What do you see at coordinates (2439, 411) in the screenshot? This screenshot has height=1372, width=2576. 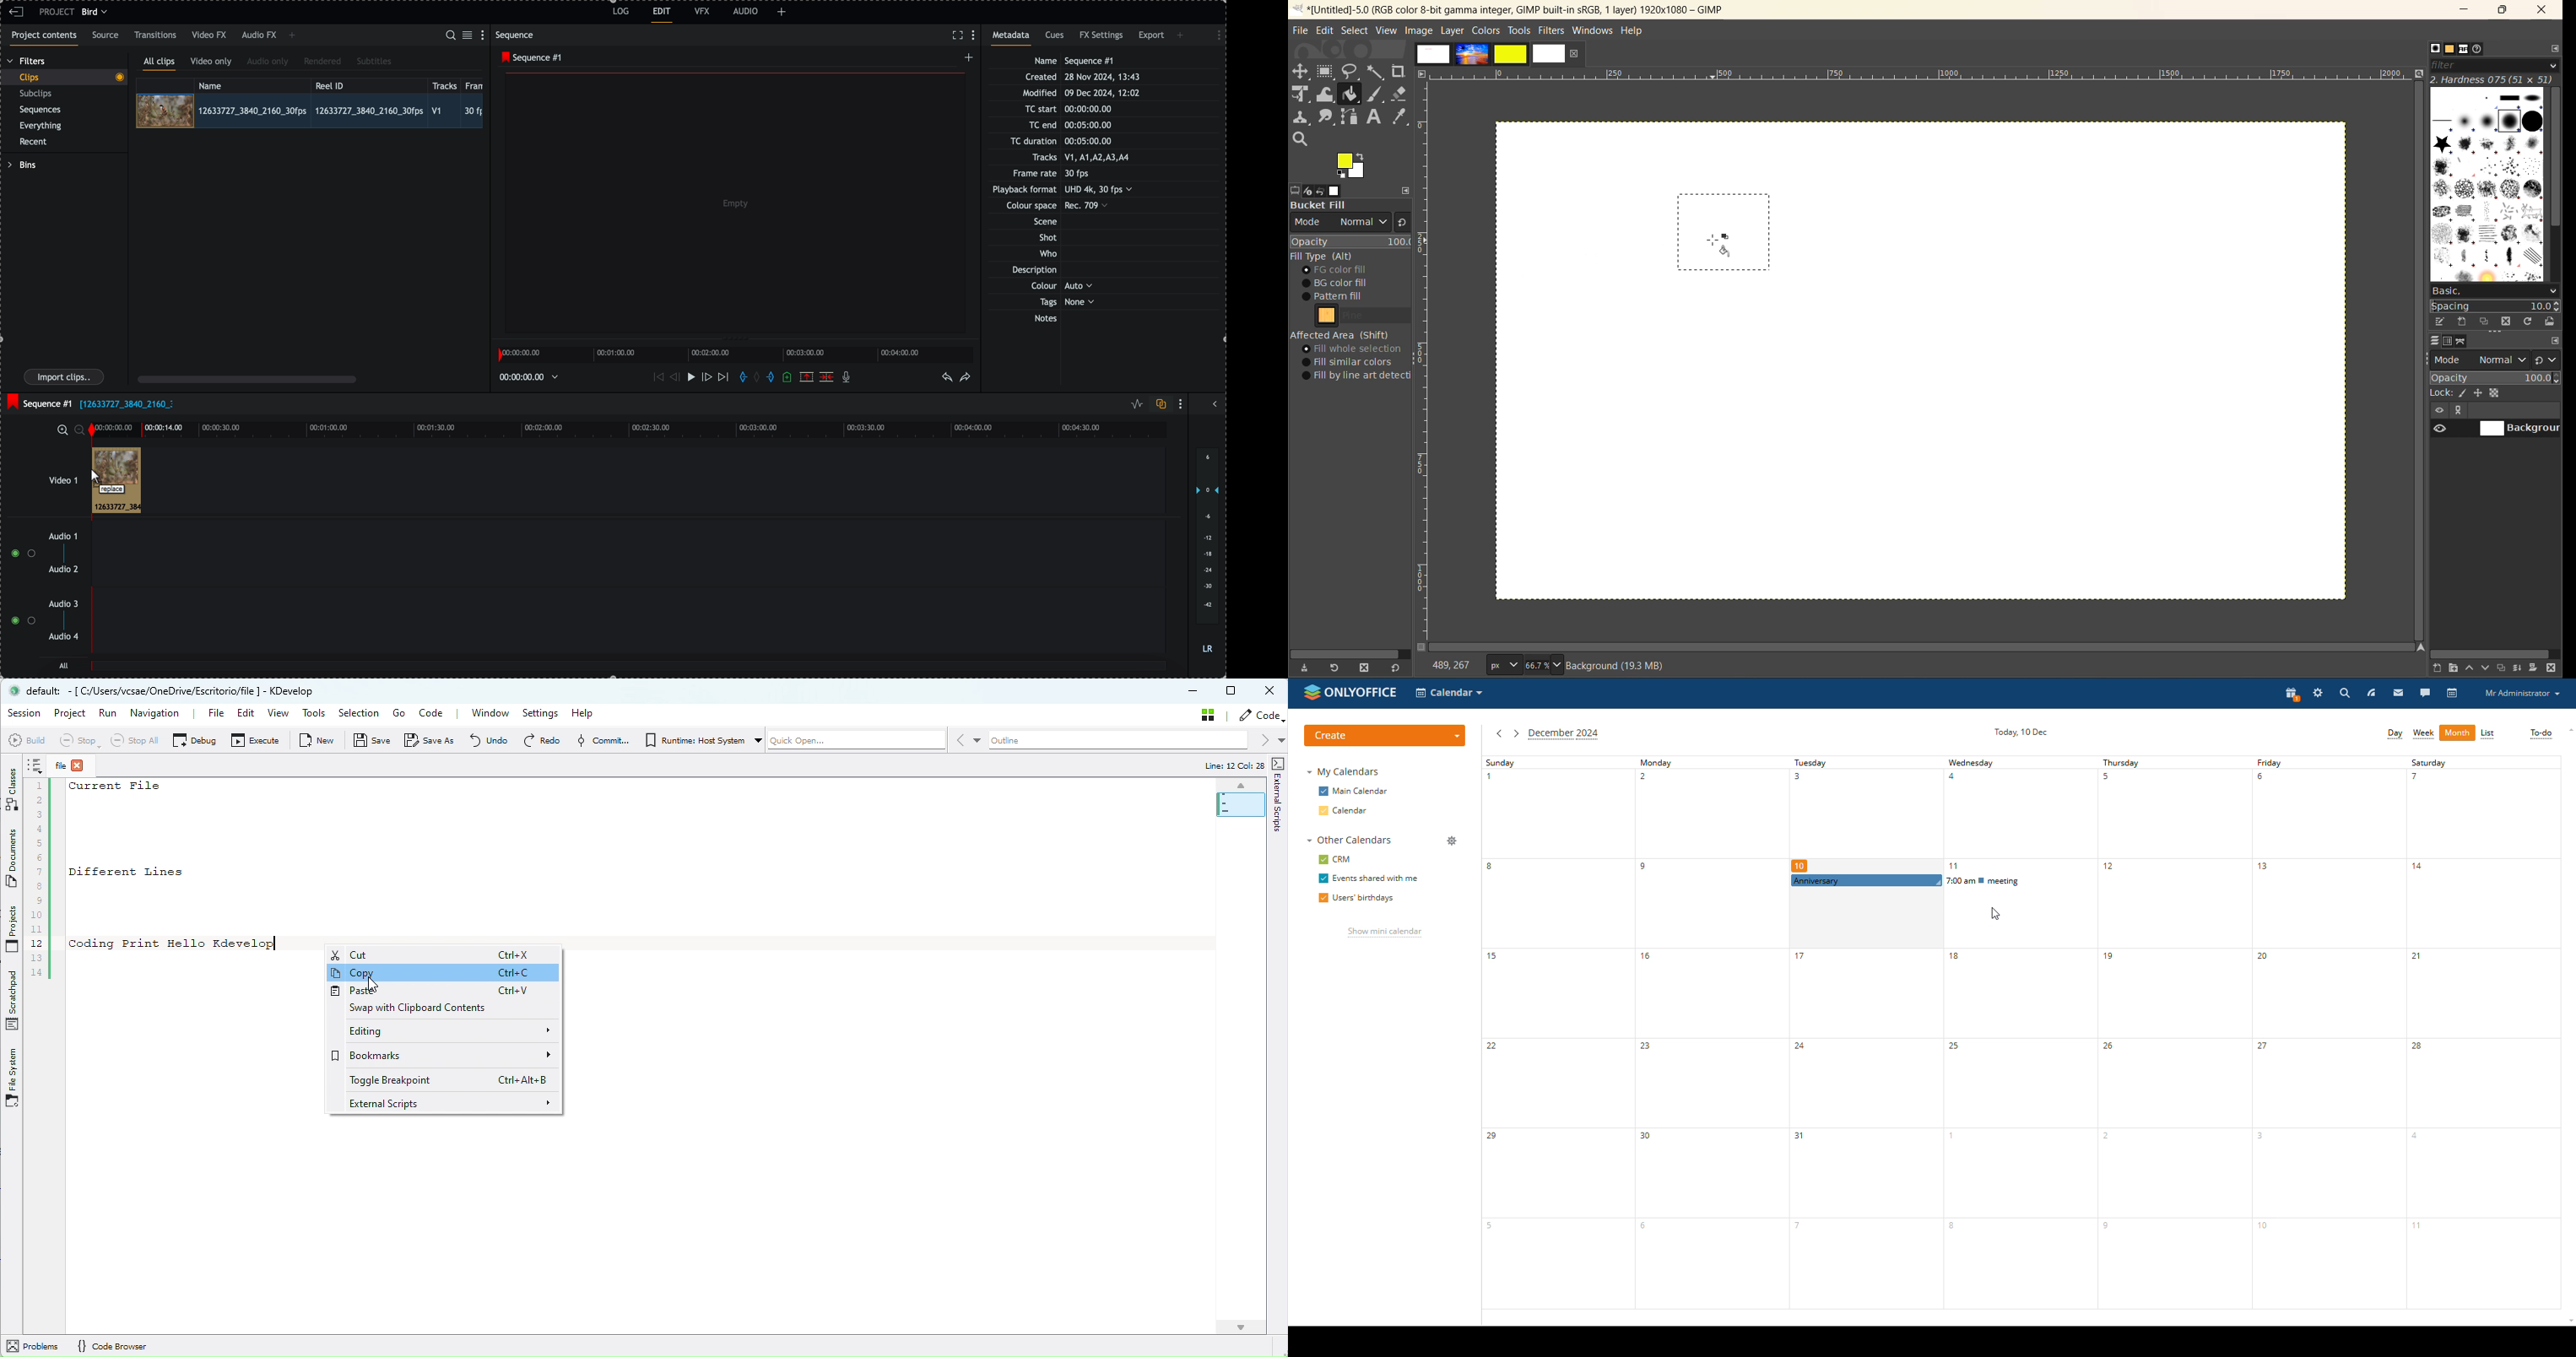 I see `hide` at bounding box center [2439, 411].